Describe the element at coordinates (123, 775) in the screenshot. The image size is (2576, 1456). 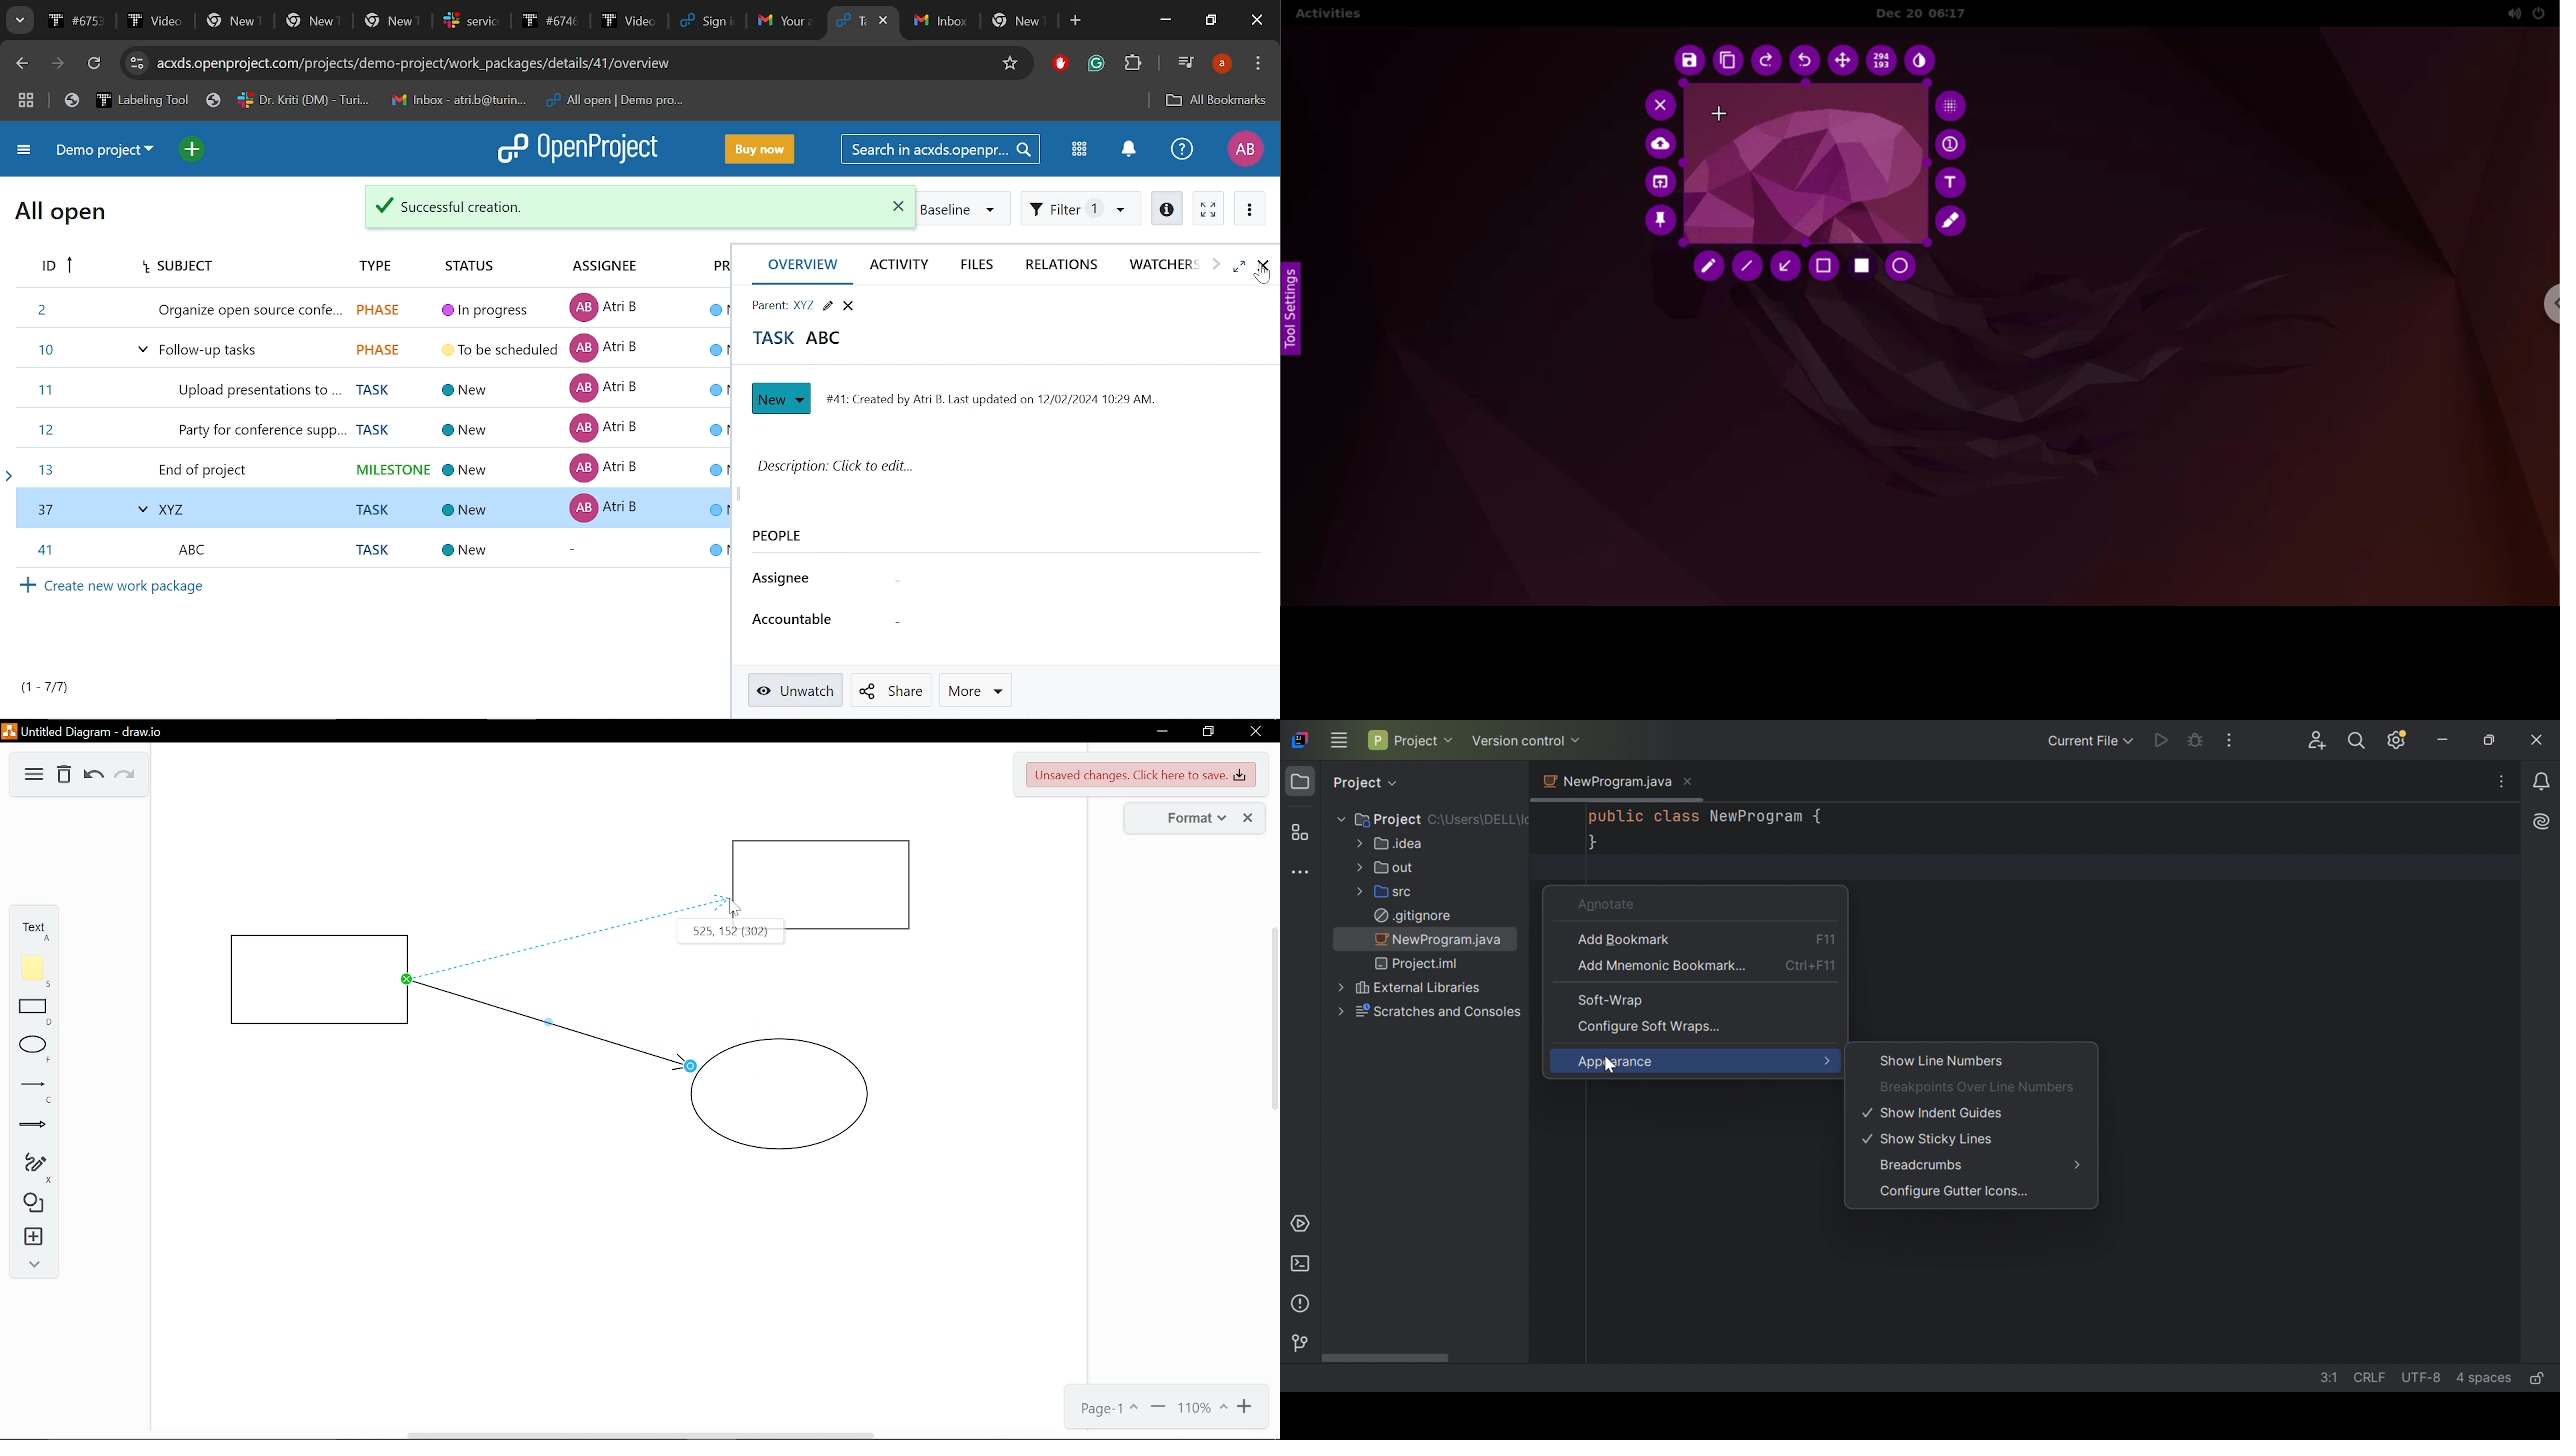
I see `Redo` at that location.